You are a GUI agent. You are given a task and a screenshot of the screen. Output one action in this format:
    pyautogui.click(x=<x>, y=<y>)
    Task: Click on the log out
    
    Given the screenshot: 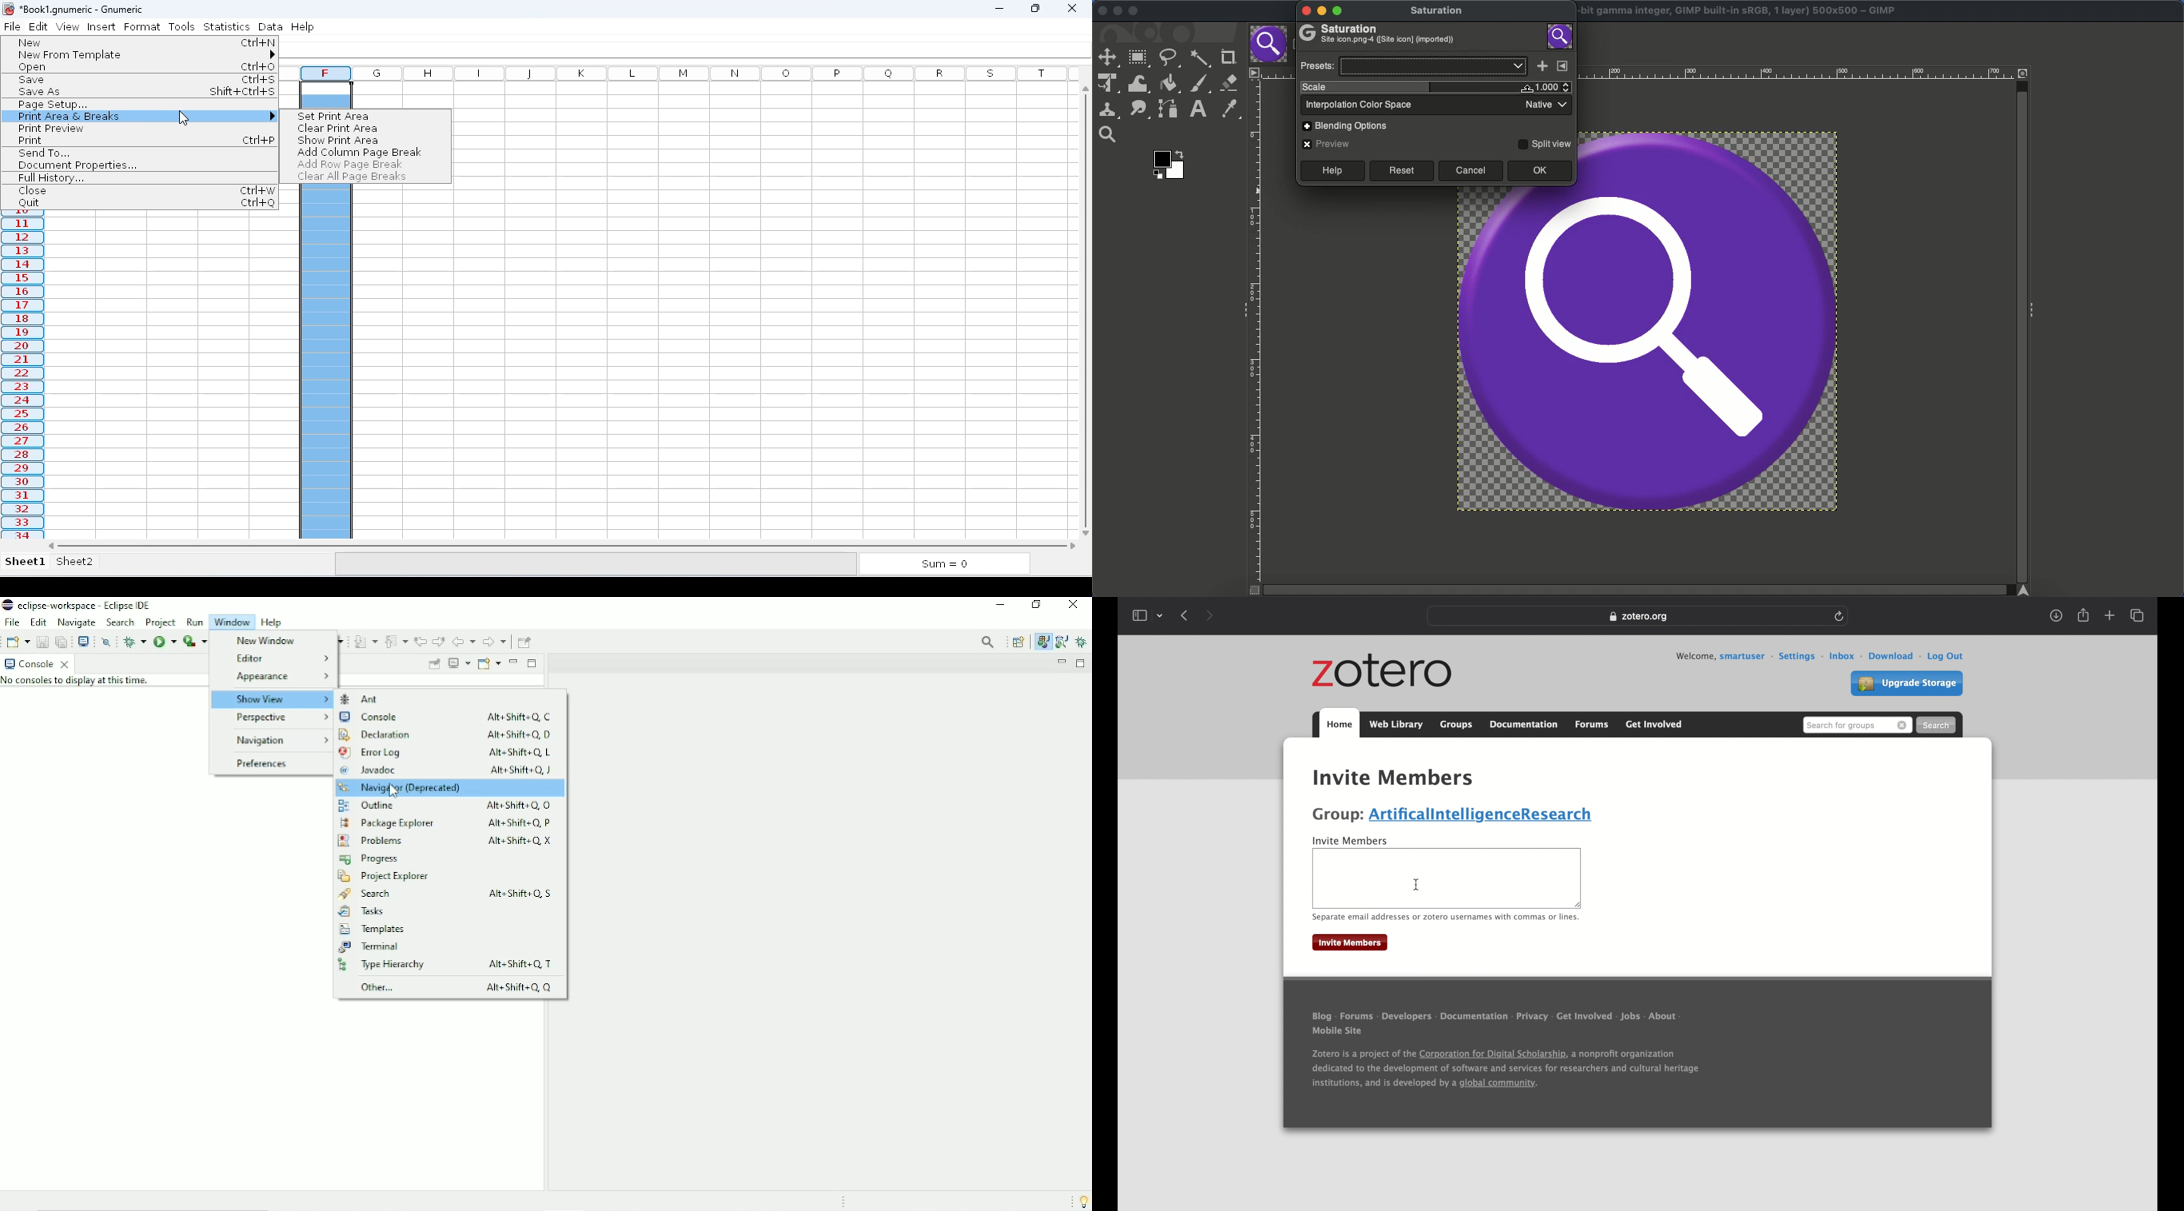 What is the action you would take?
    pyautogui.click(x=1948, y=657)
    